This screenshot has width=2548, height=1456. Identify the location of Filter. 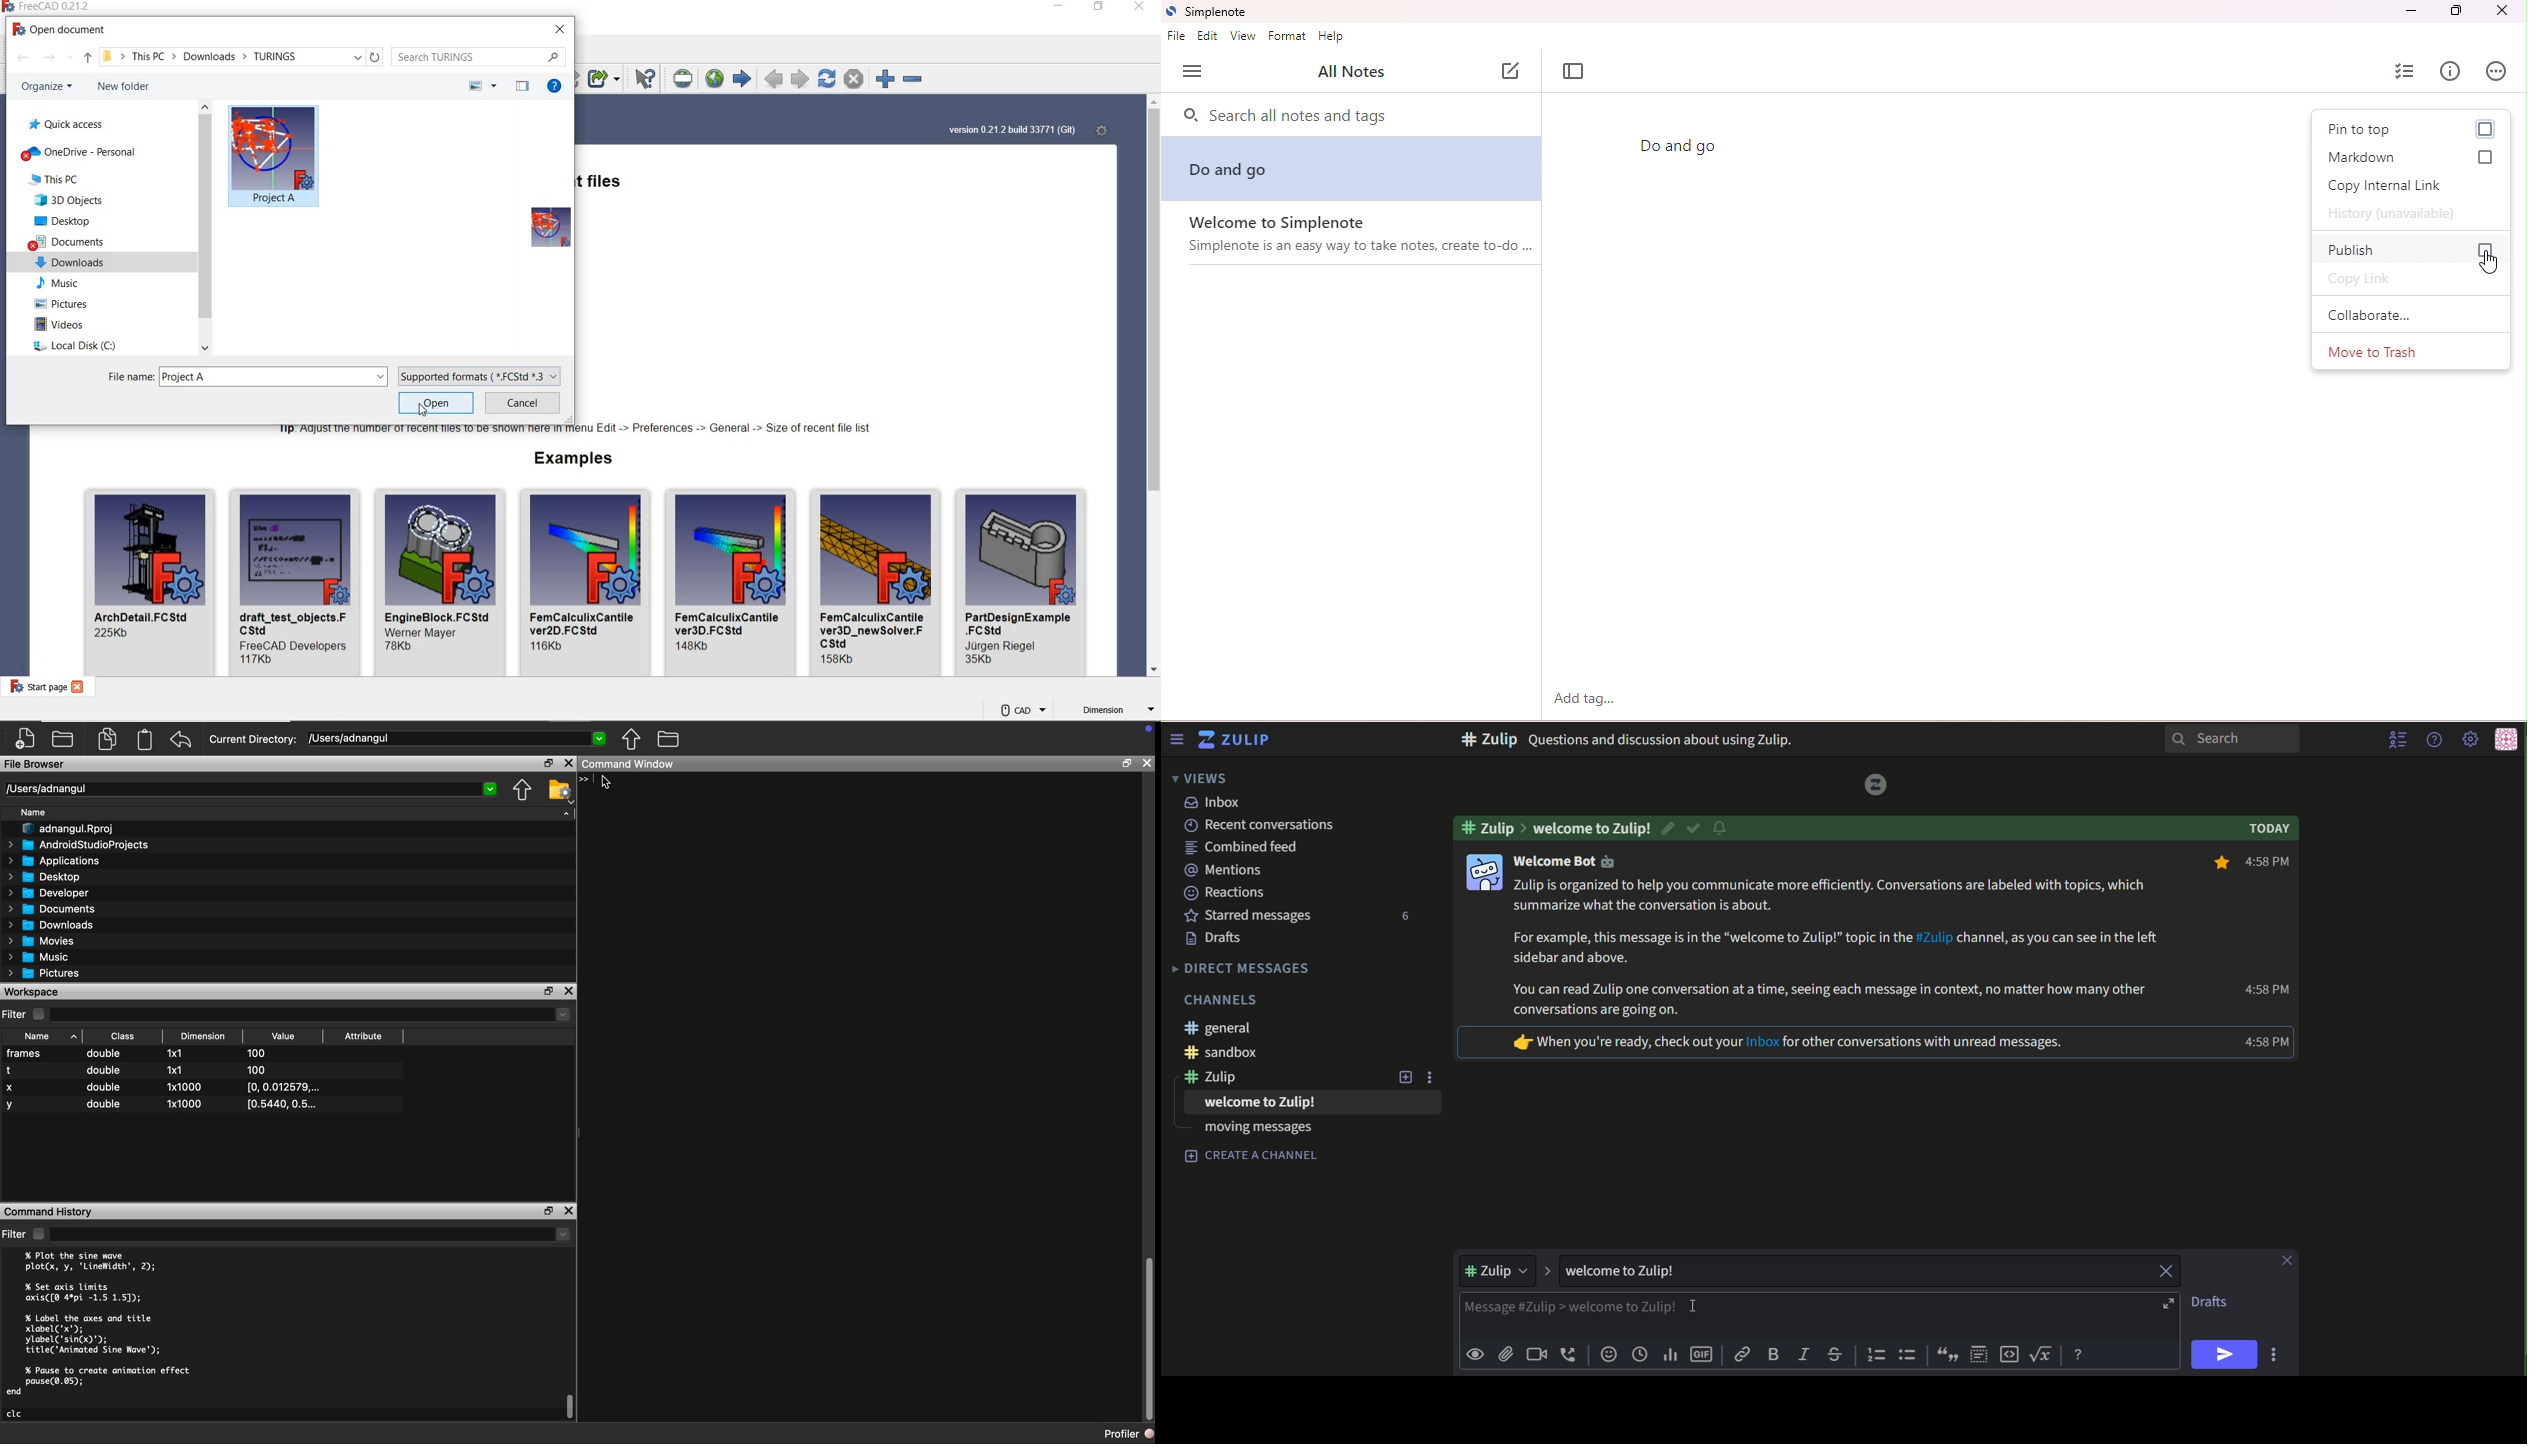
(15, 1013).